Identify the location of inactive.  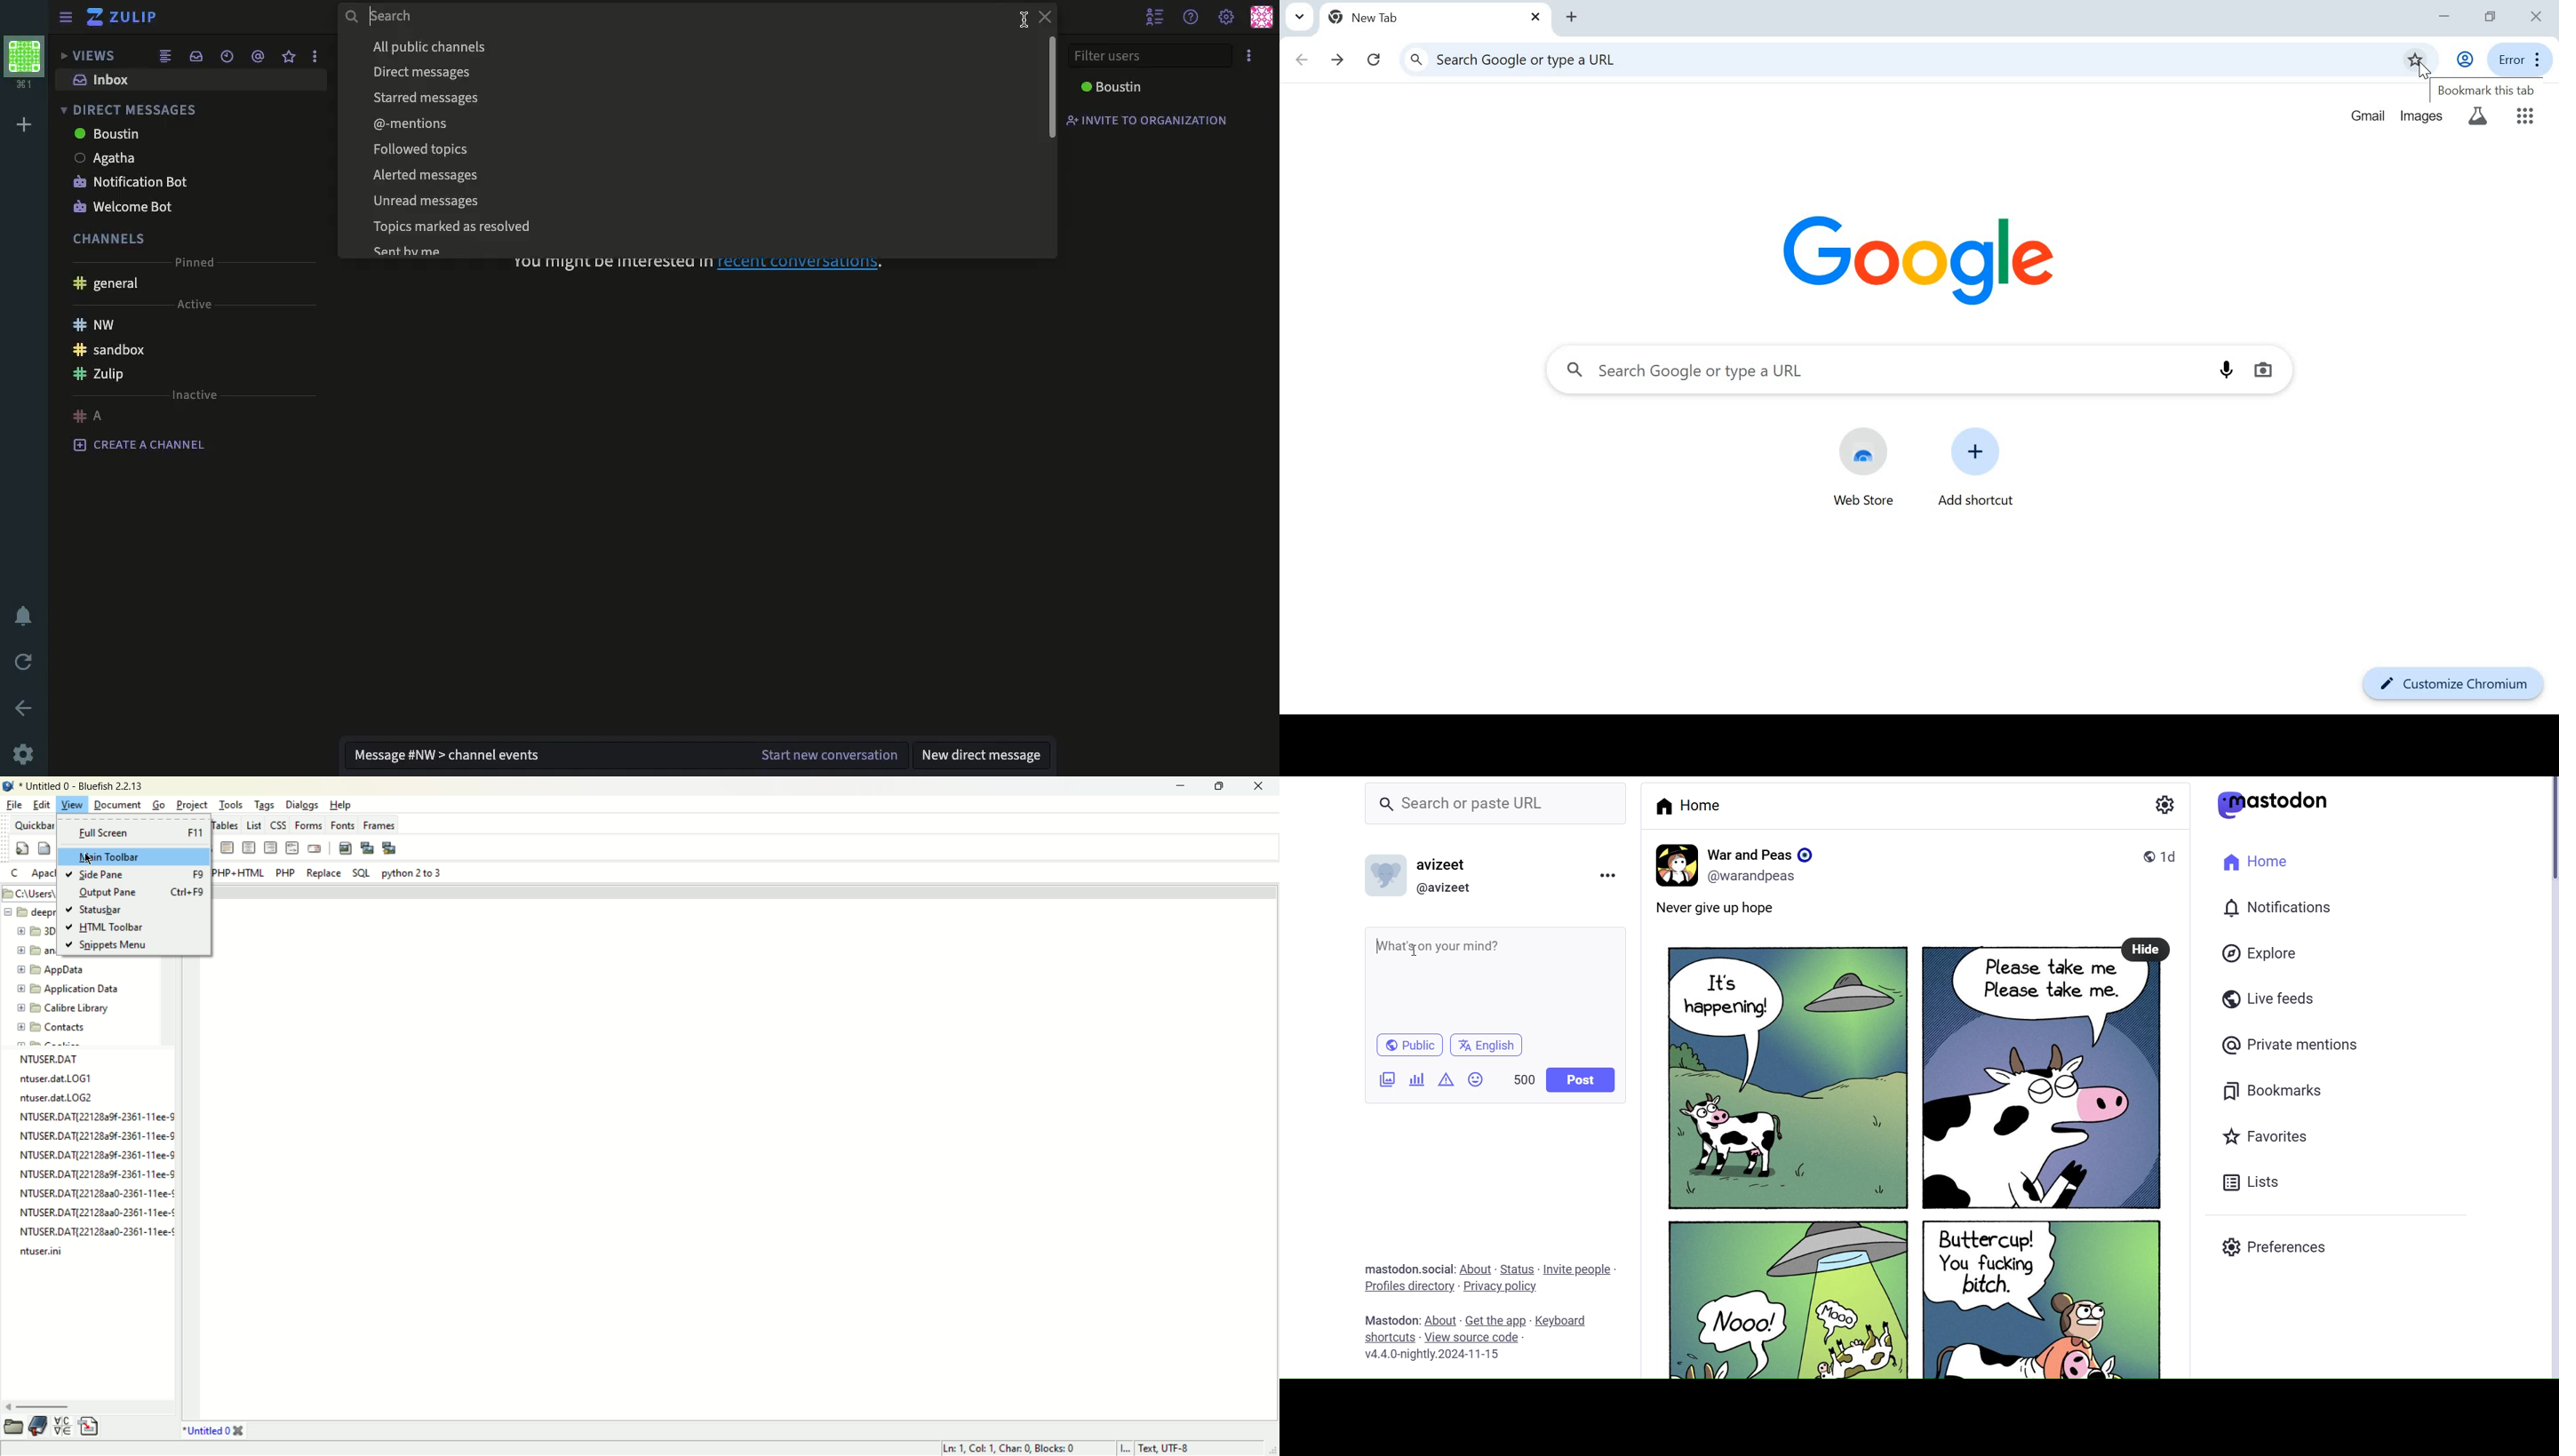
(195, 394).